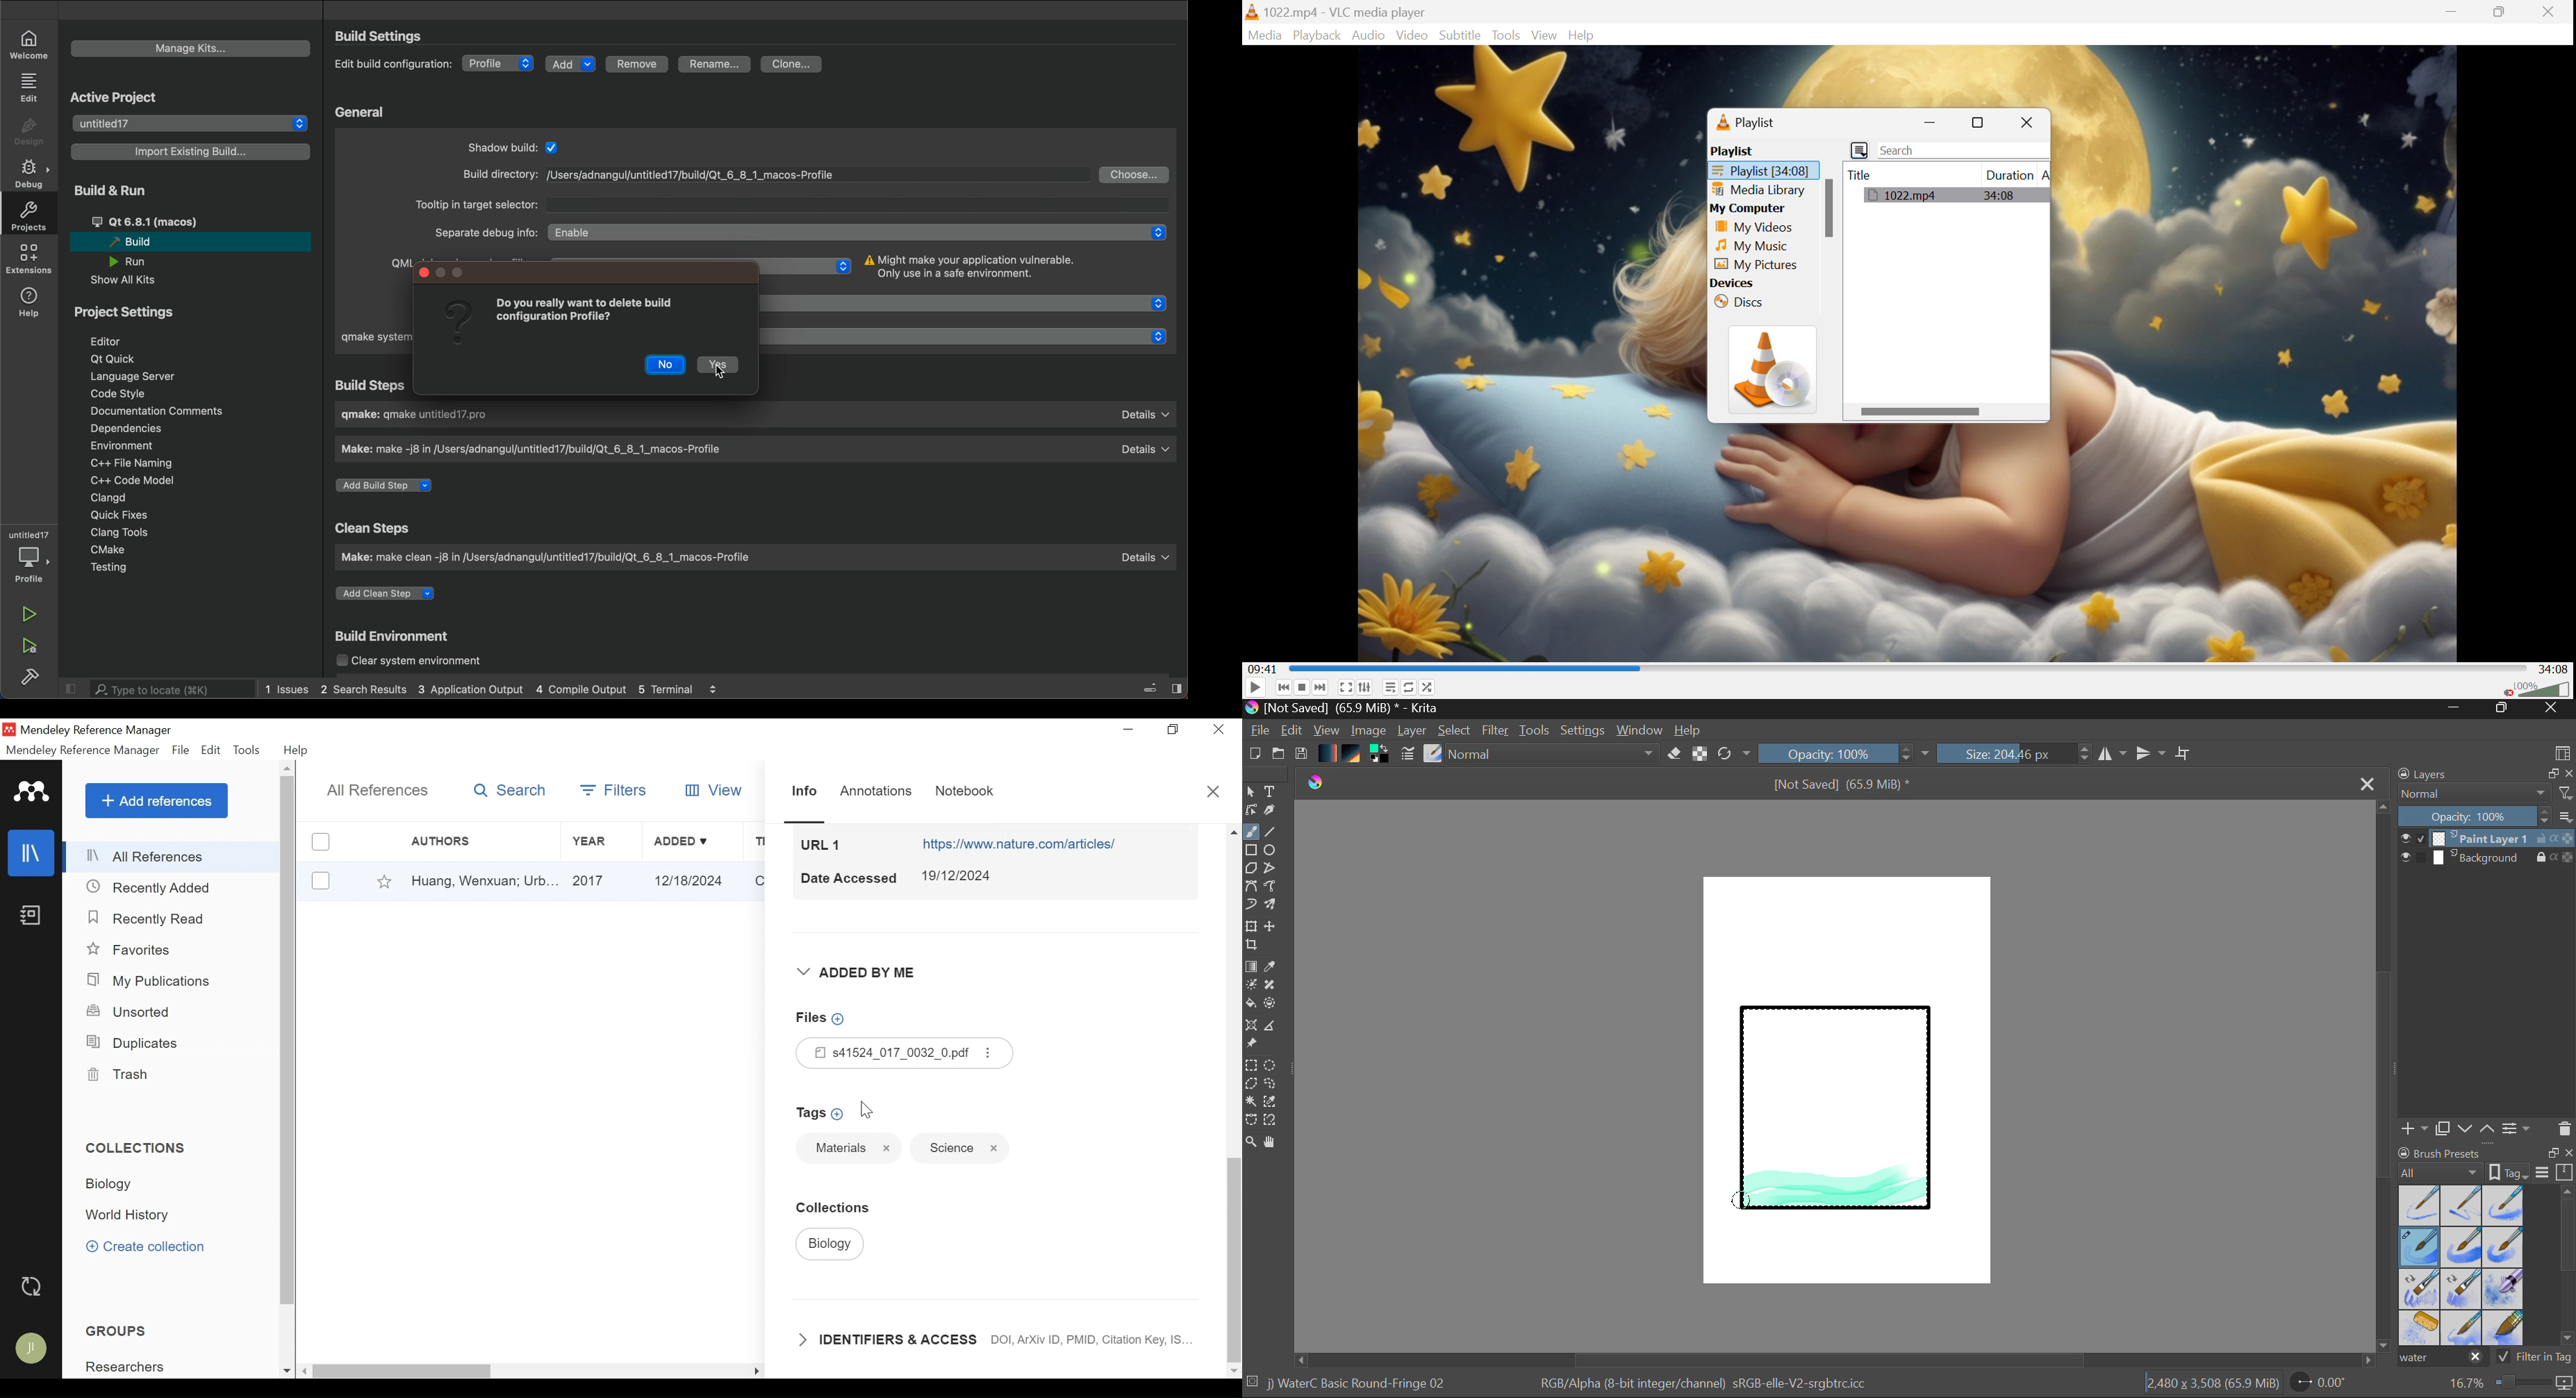  Describe the element at coordinates (600, 841) in the screenshot. I see `Year` at that location.